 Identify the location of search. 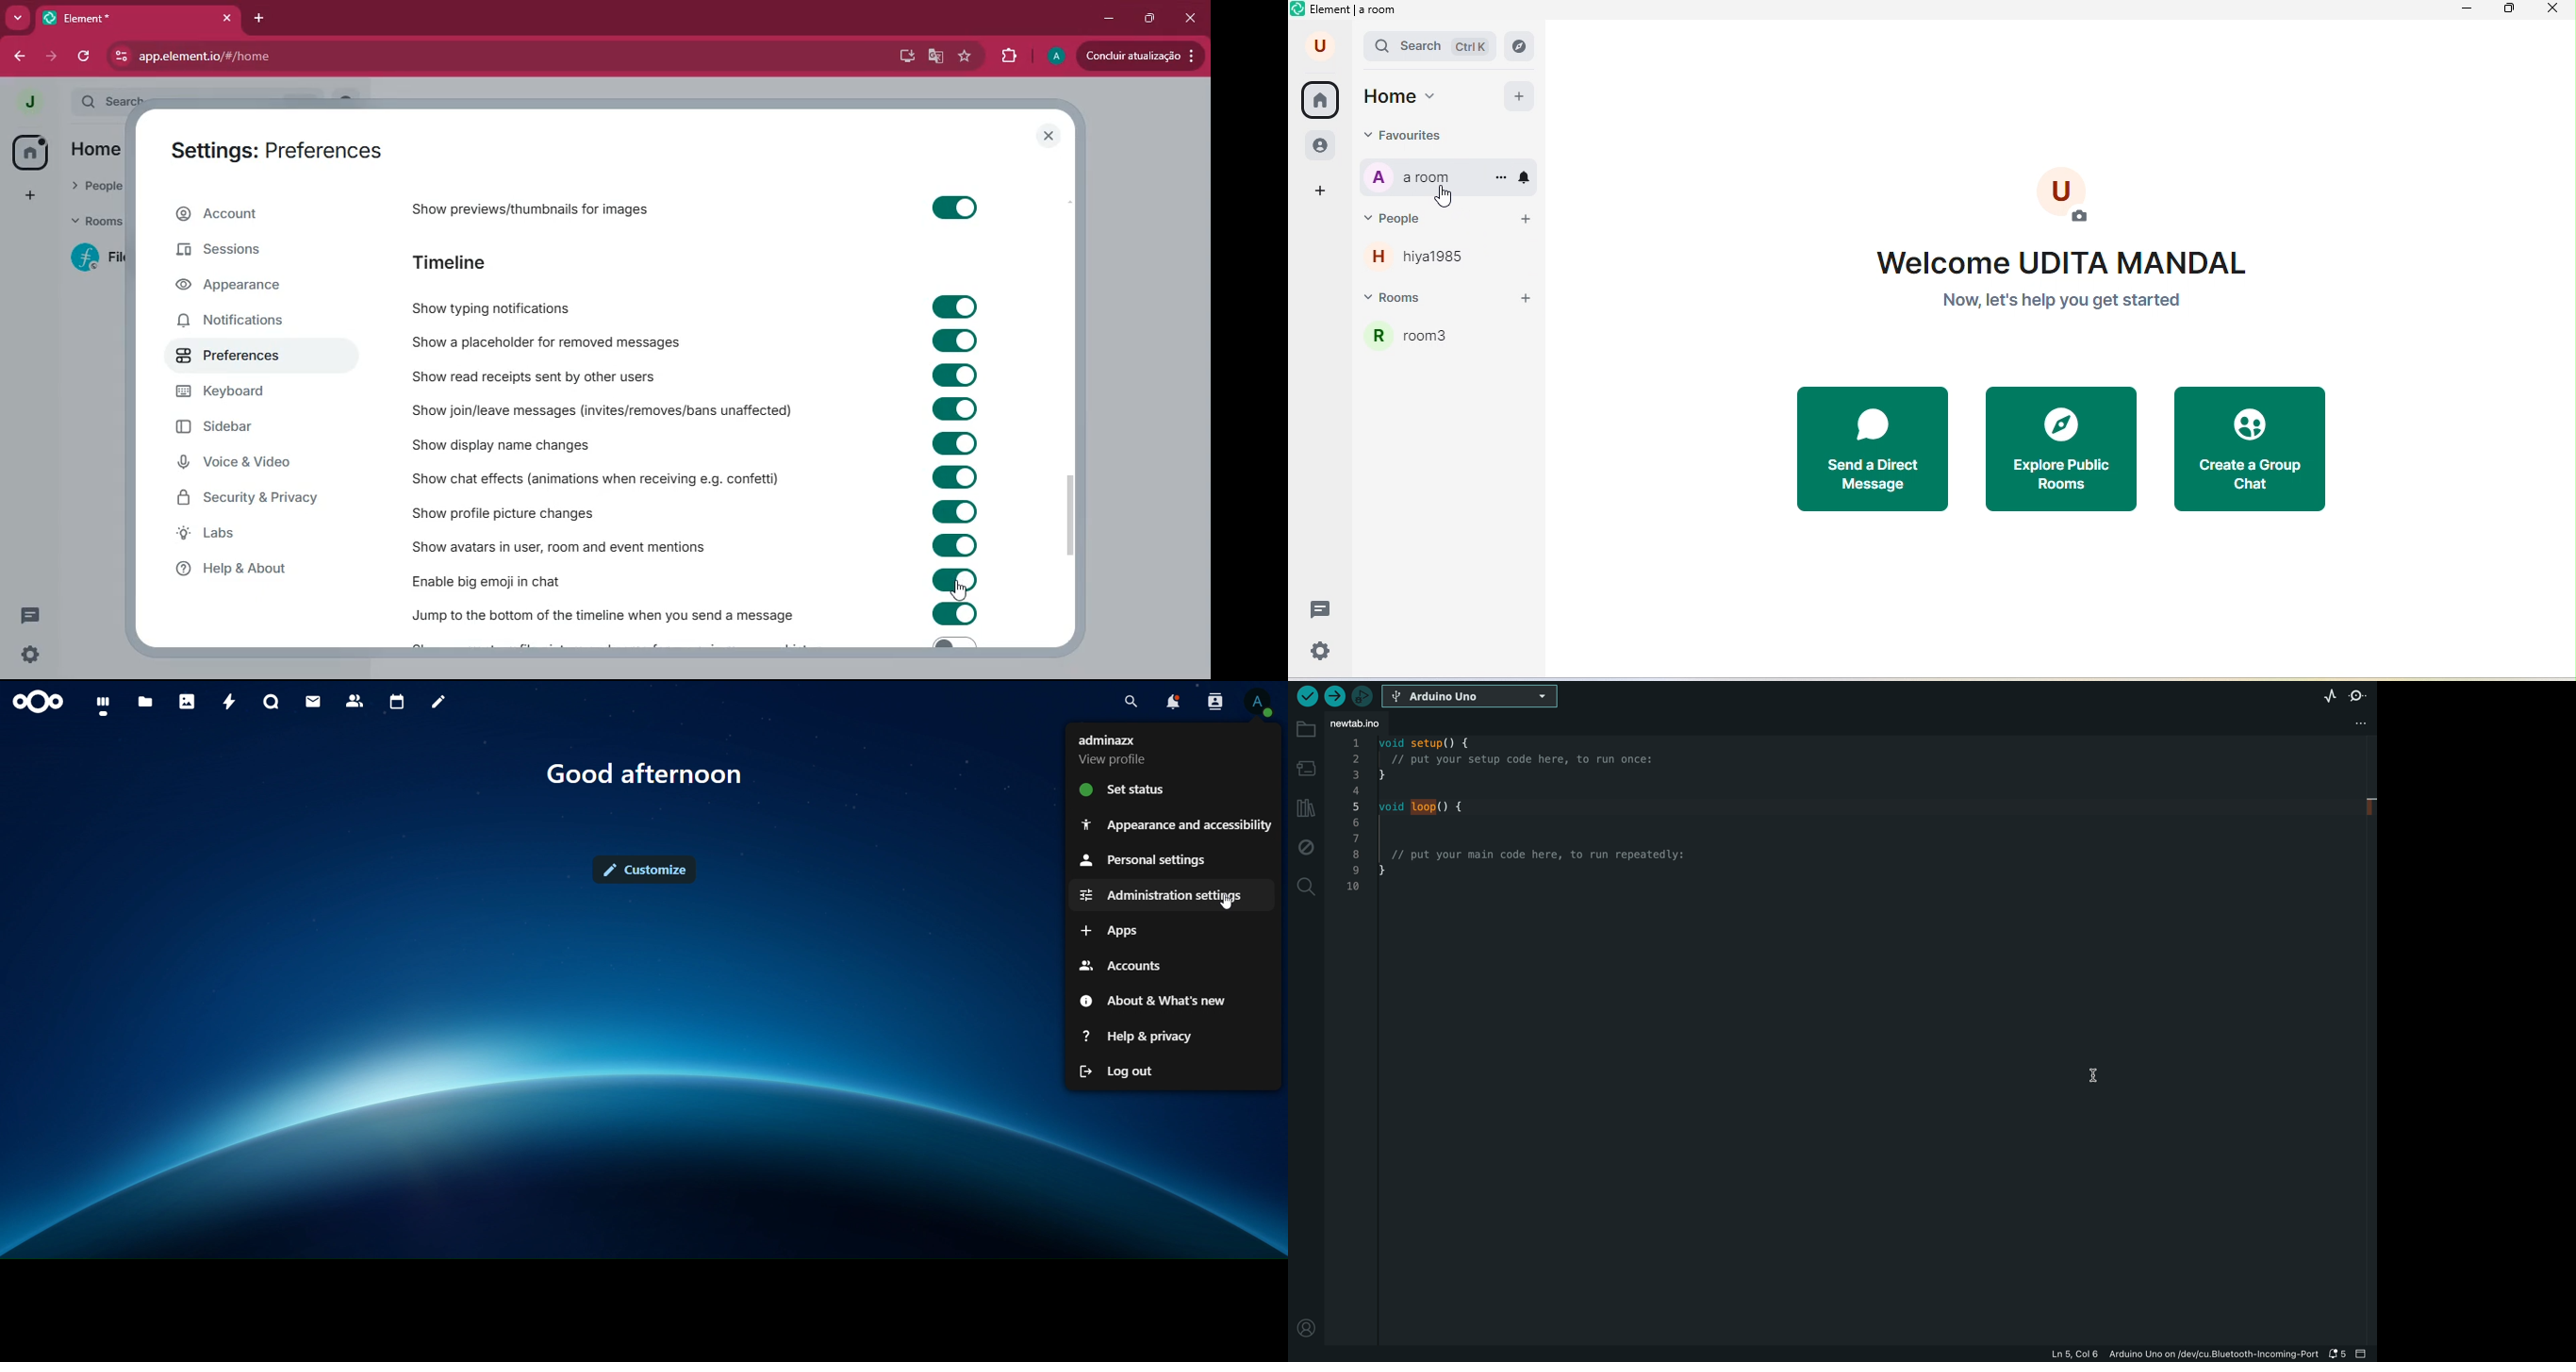
(1431, 48).